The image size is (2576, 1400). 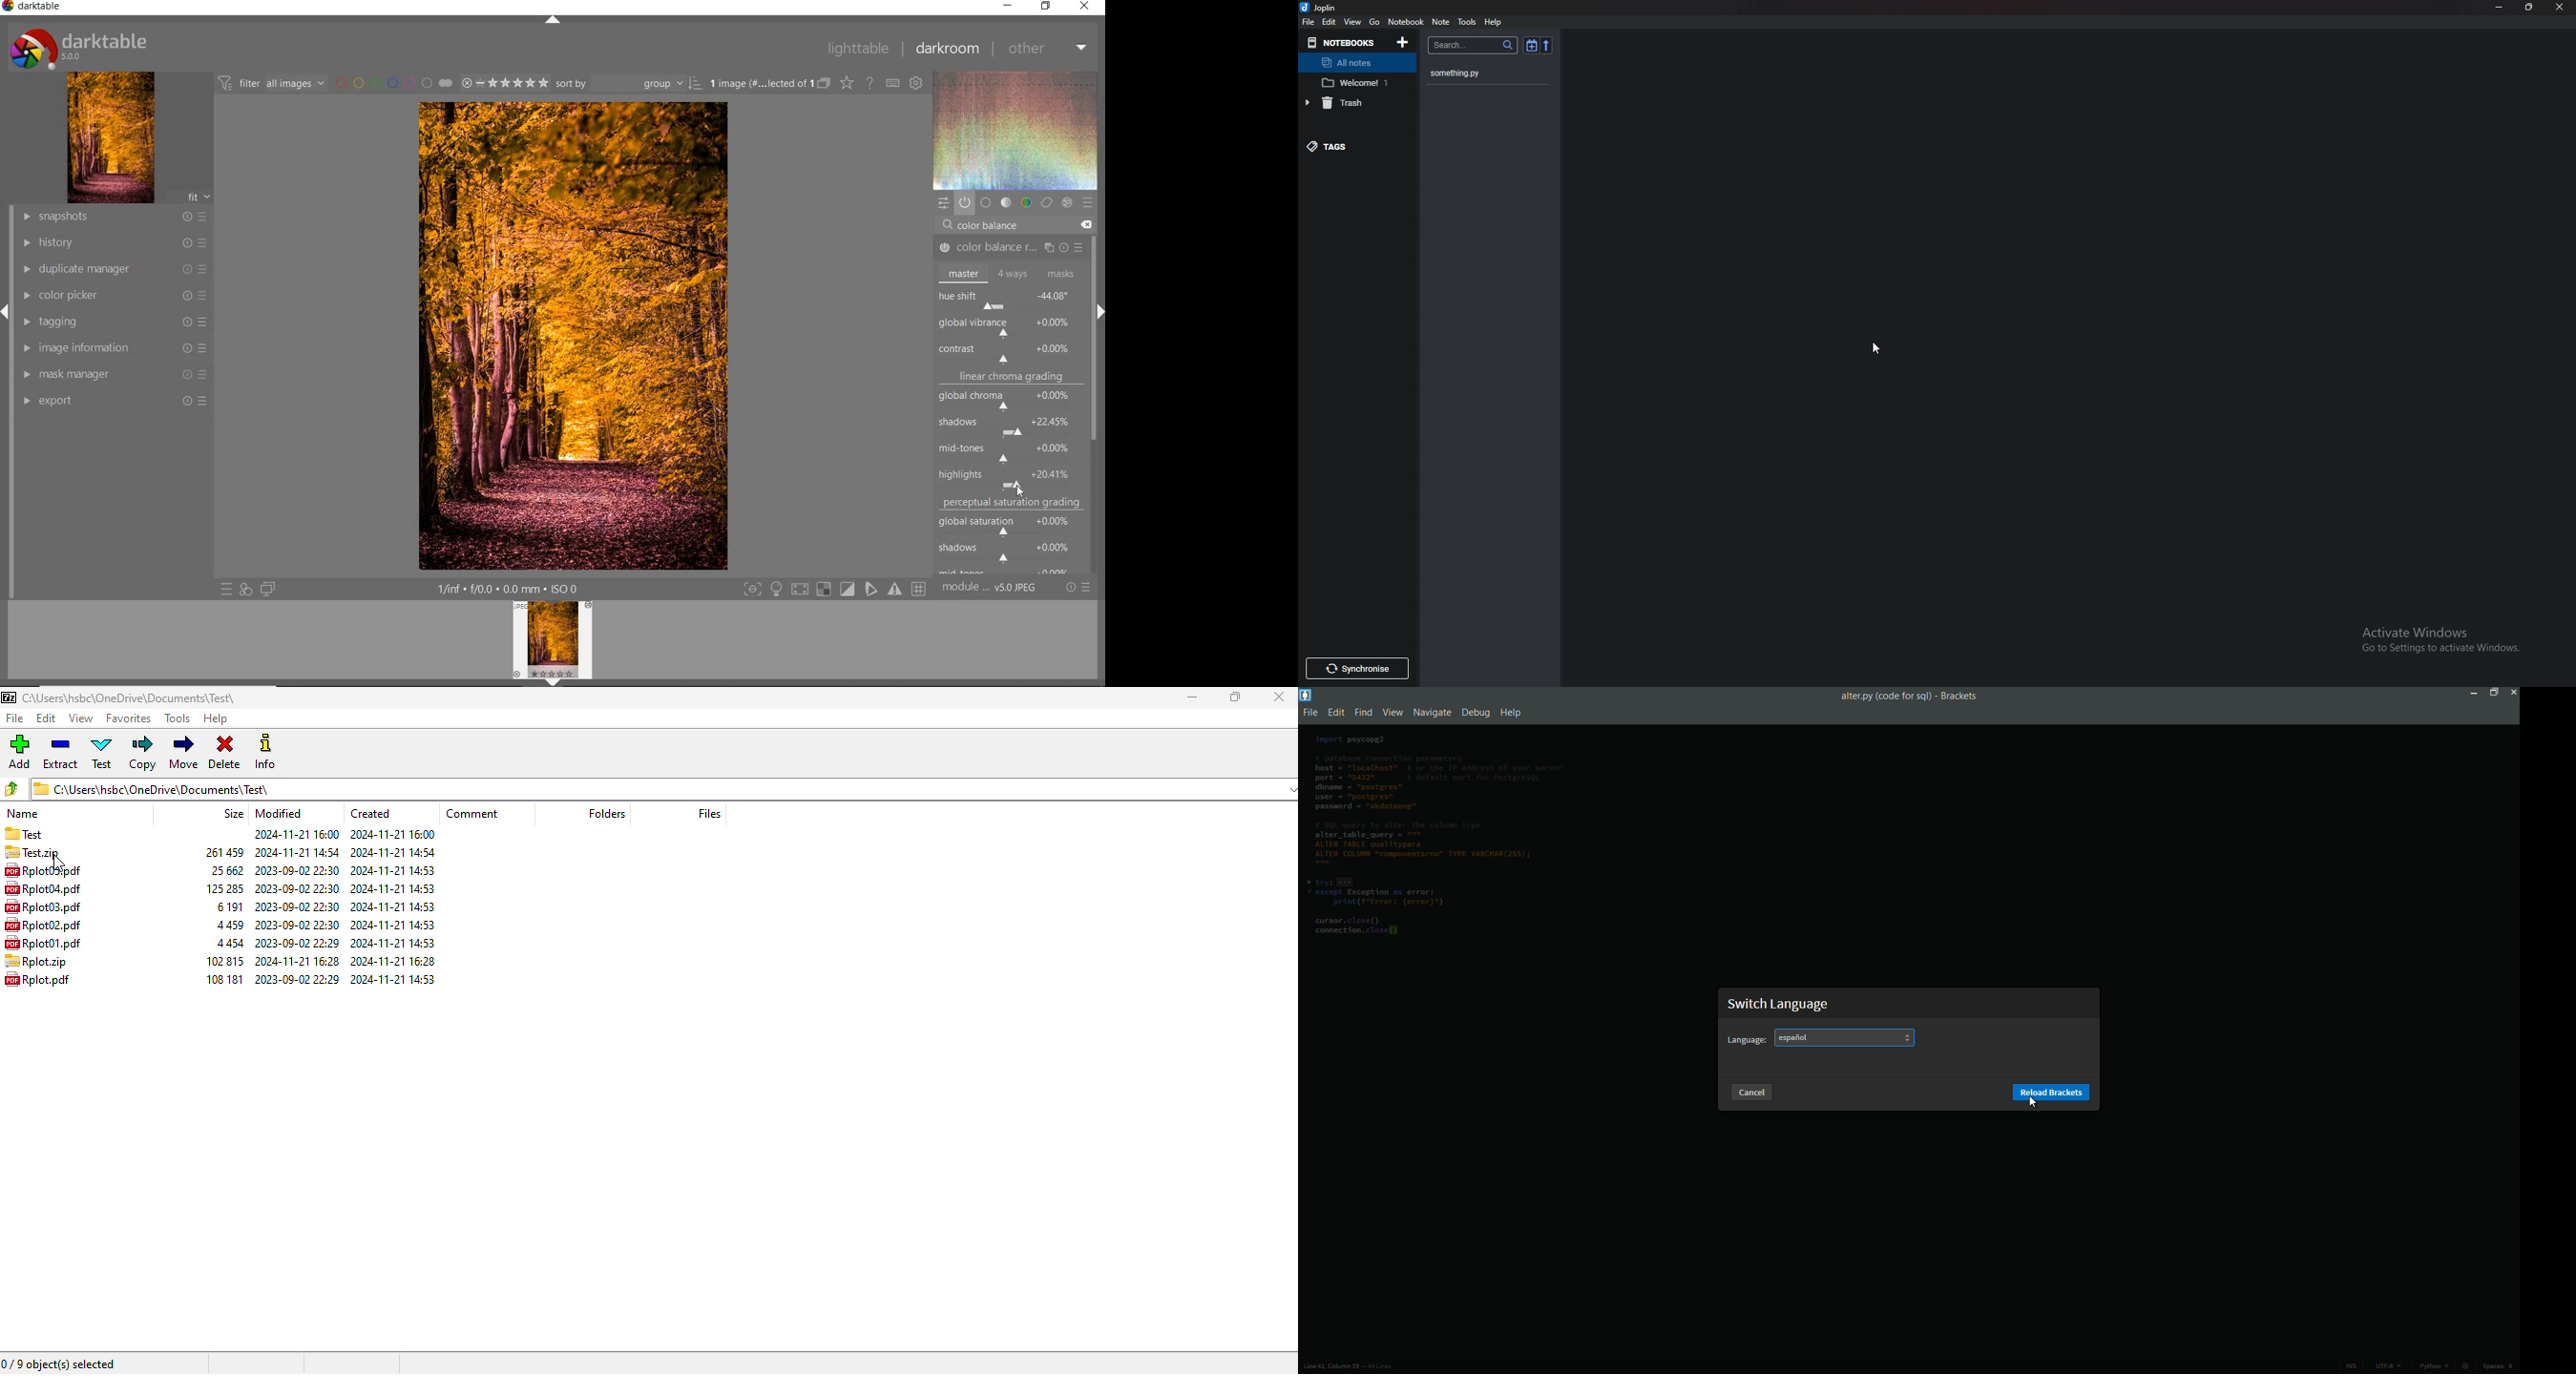 I want to click on Tags, so click(x=1355, y=146).